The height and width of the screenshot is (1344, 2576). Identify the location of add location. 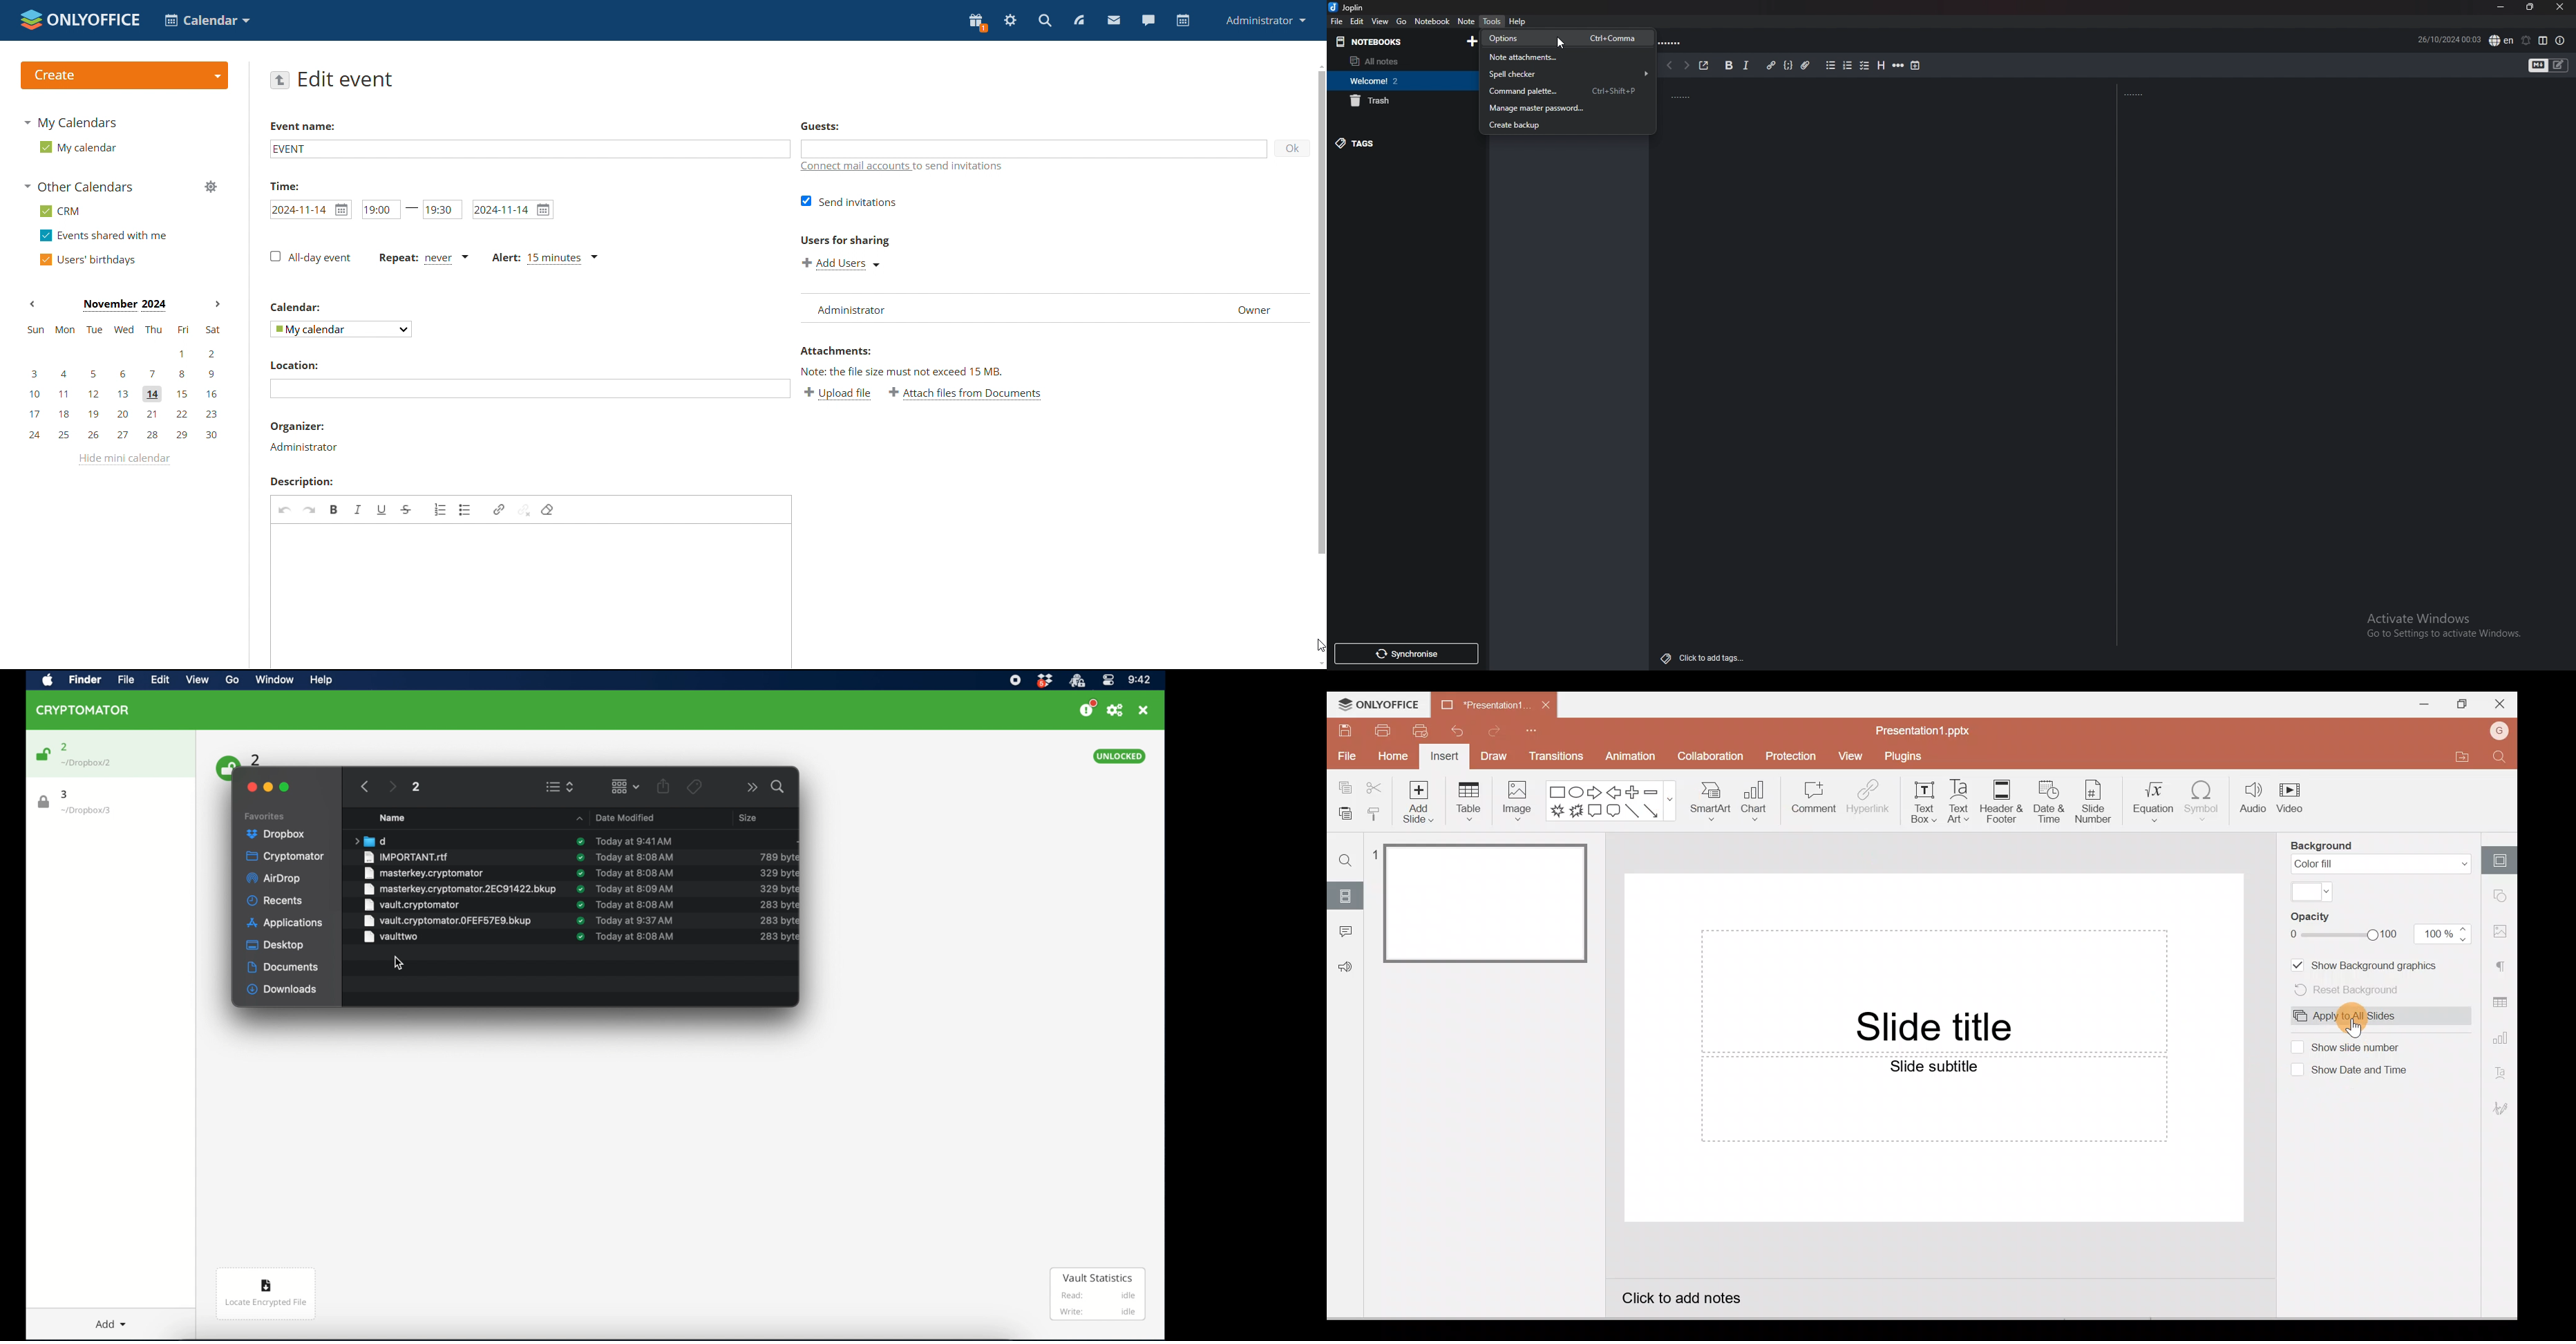
(530, 389).